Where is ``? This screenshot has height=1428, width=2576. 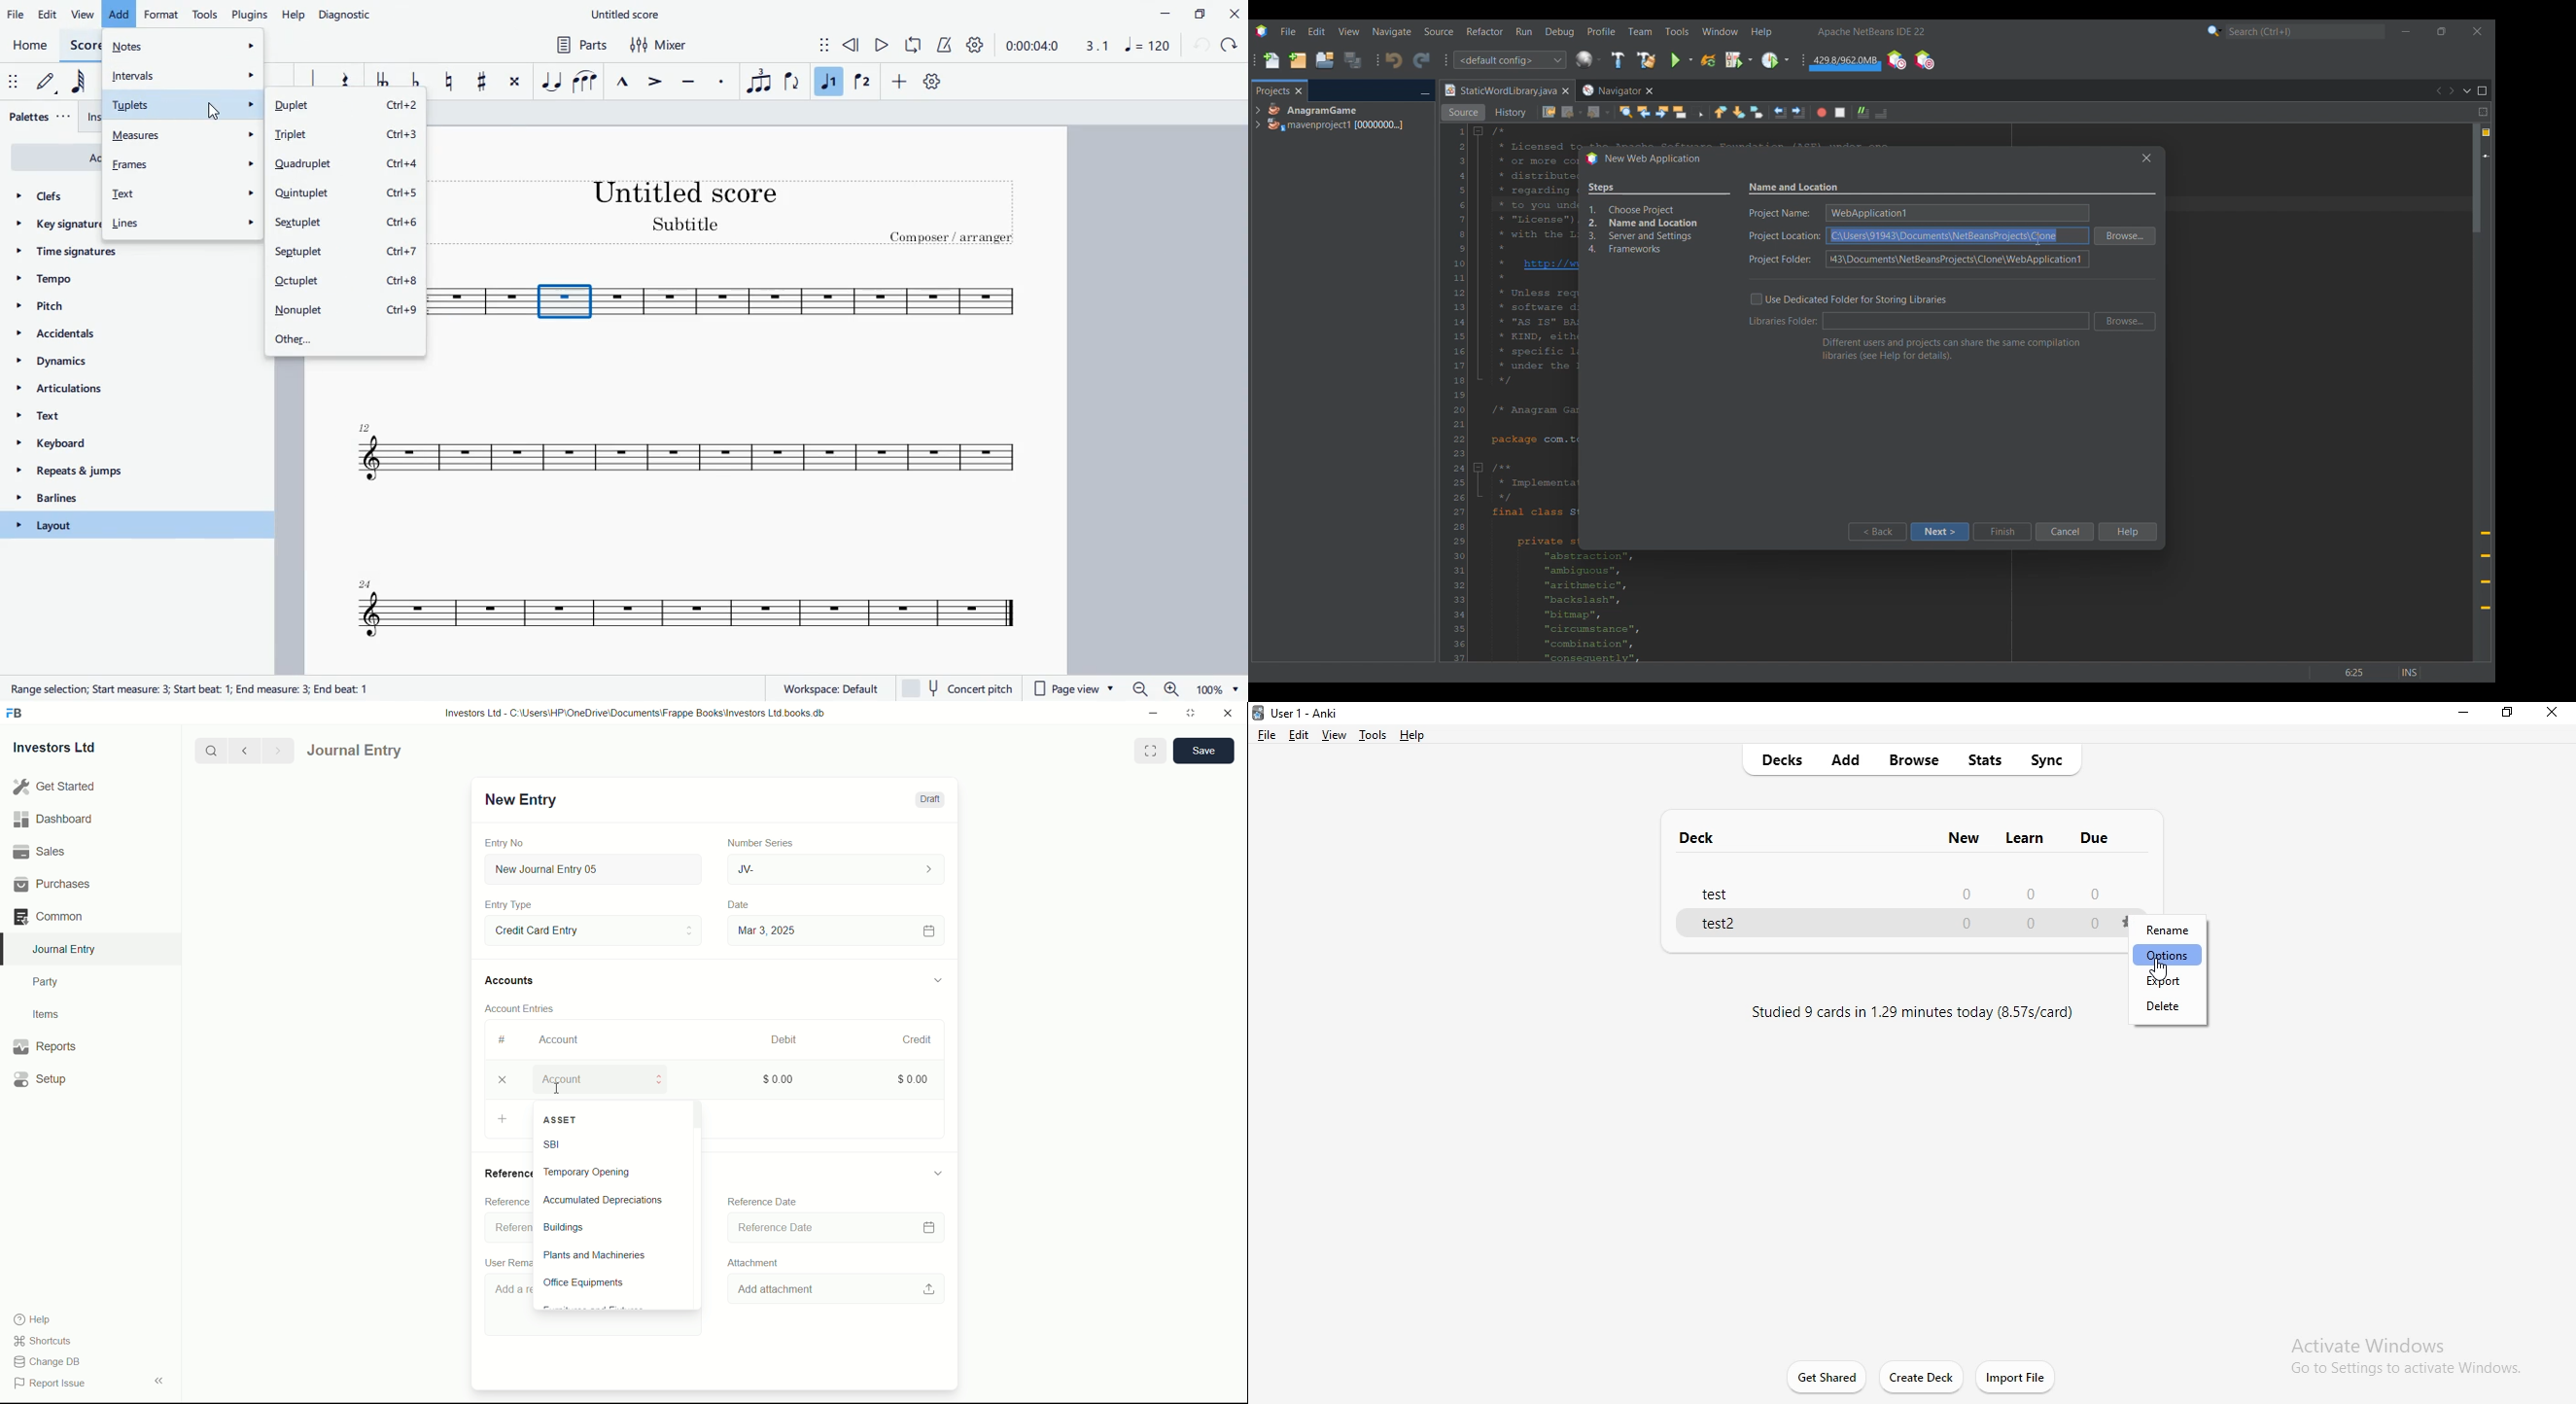  is located at coordinates (1986, 760).